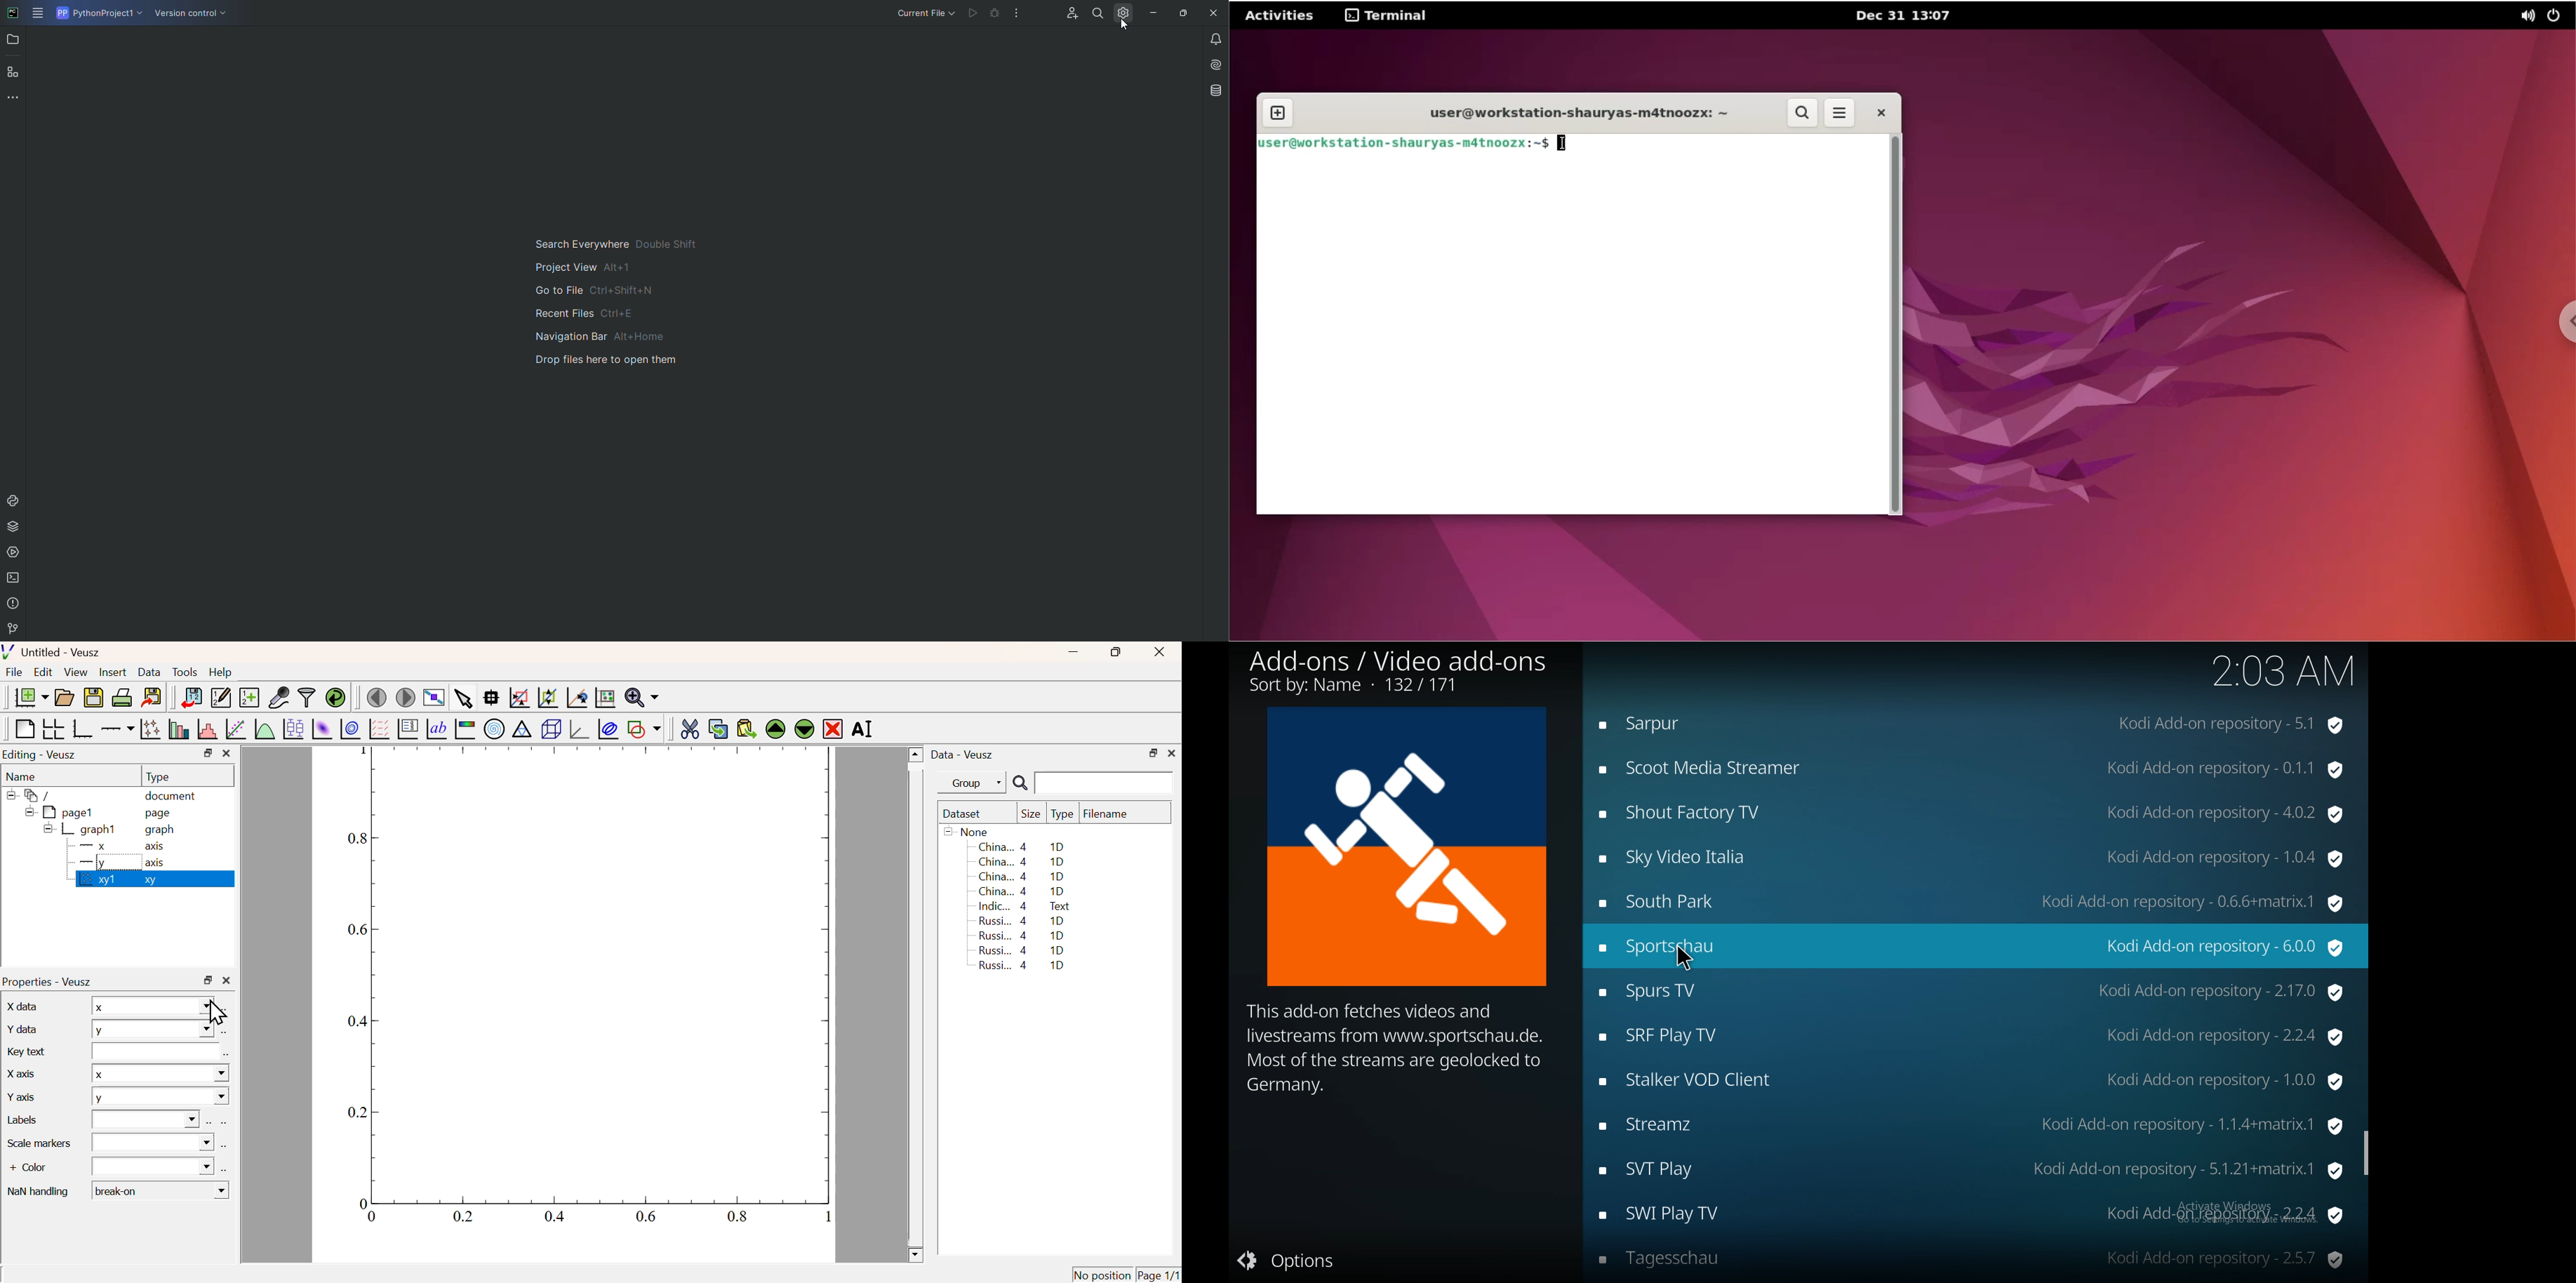  I want to click on time, so click(2283, 671).